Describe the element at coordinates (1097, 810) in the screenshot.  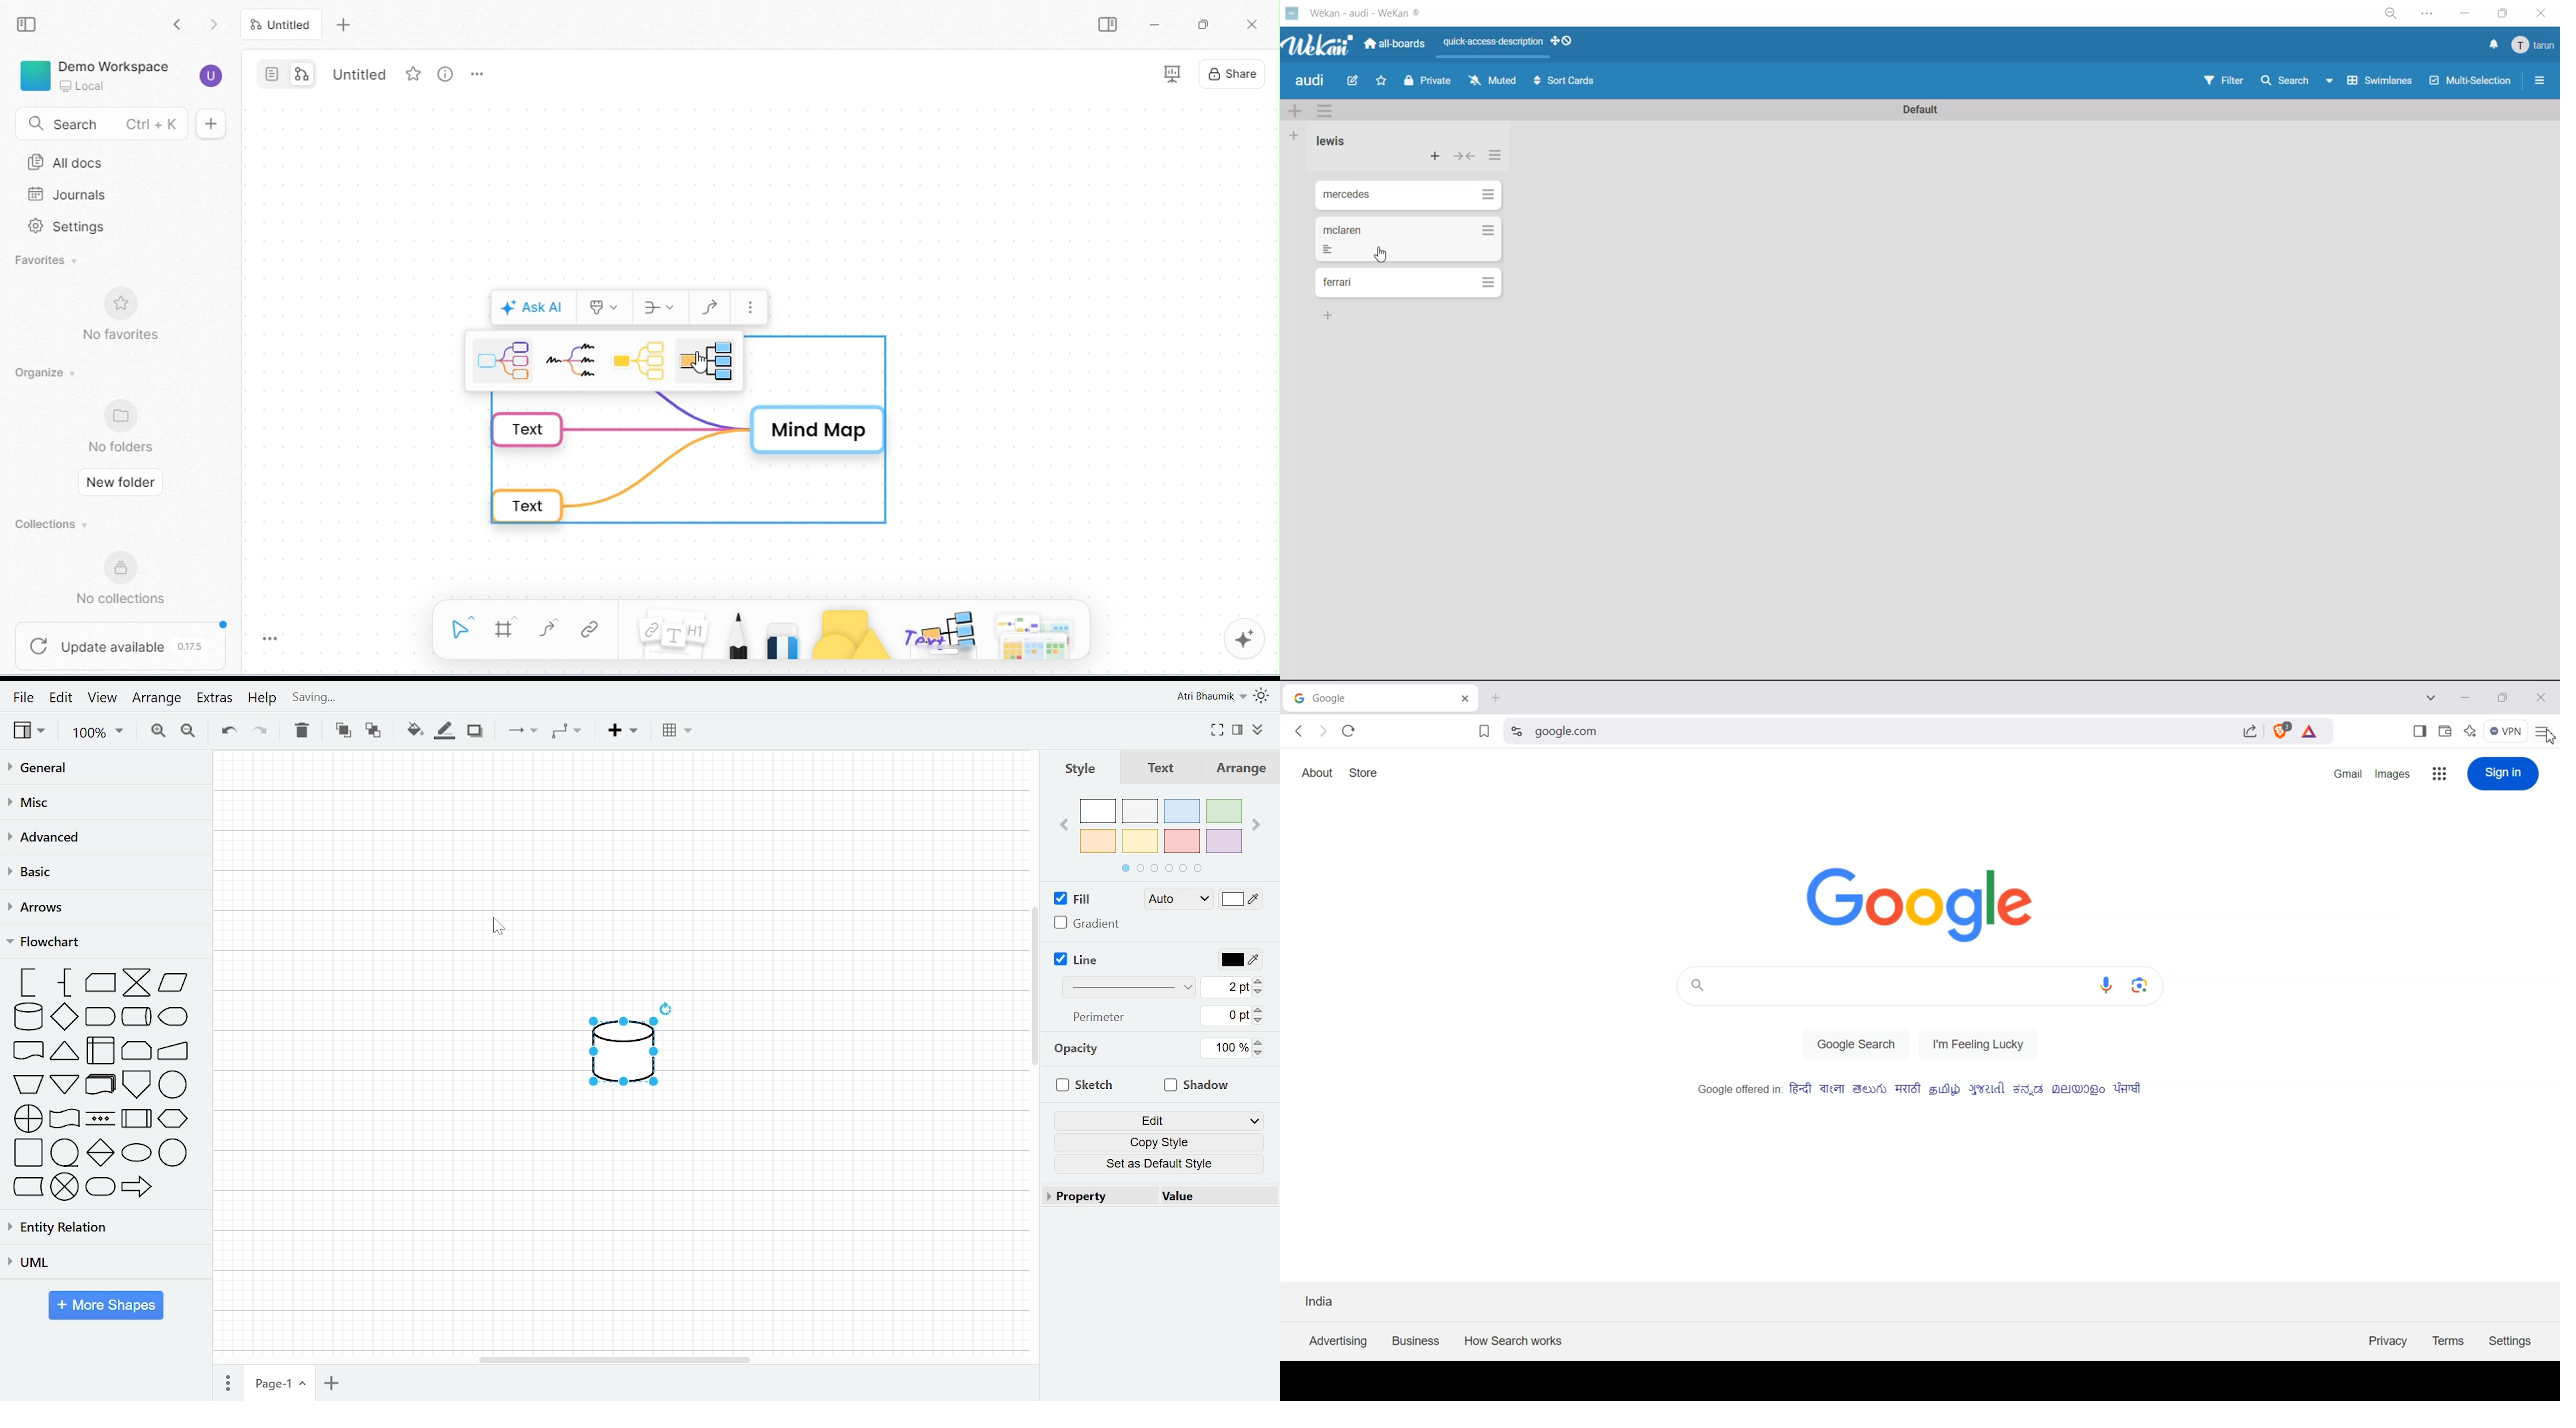
I see `white` at that location.